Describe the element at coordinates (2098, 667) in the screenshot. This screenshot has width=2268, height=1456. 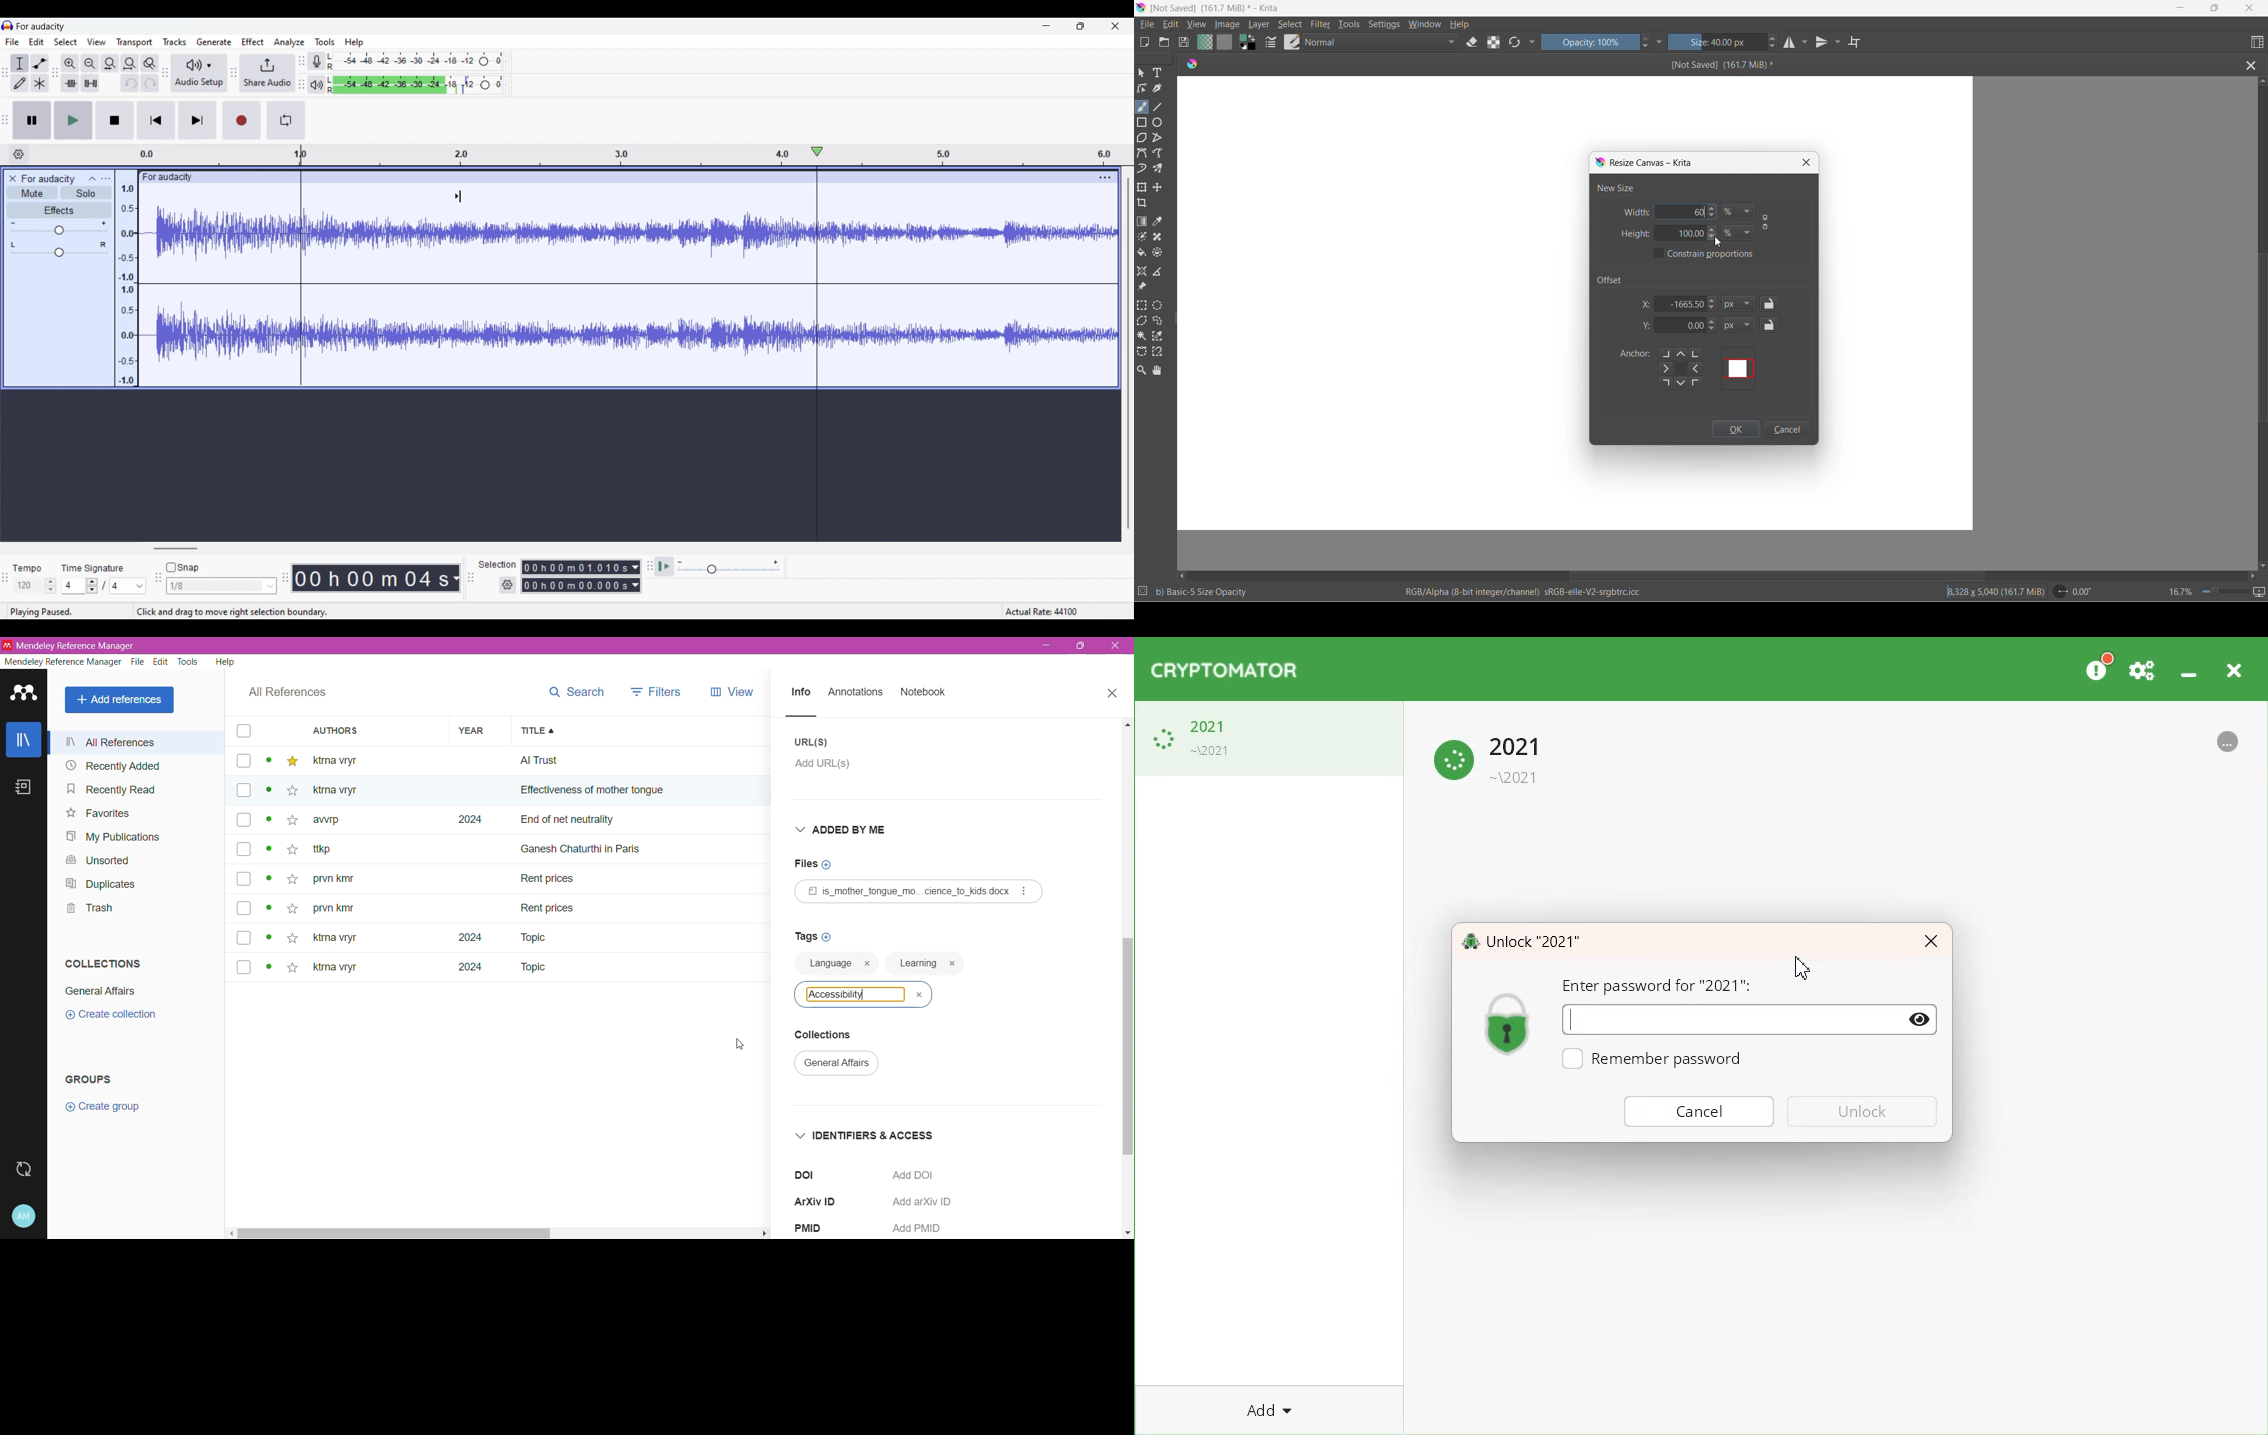
I see `Please Consider donating` at that location.